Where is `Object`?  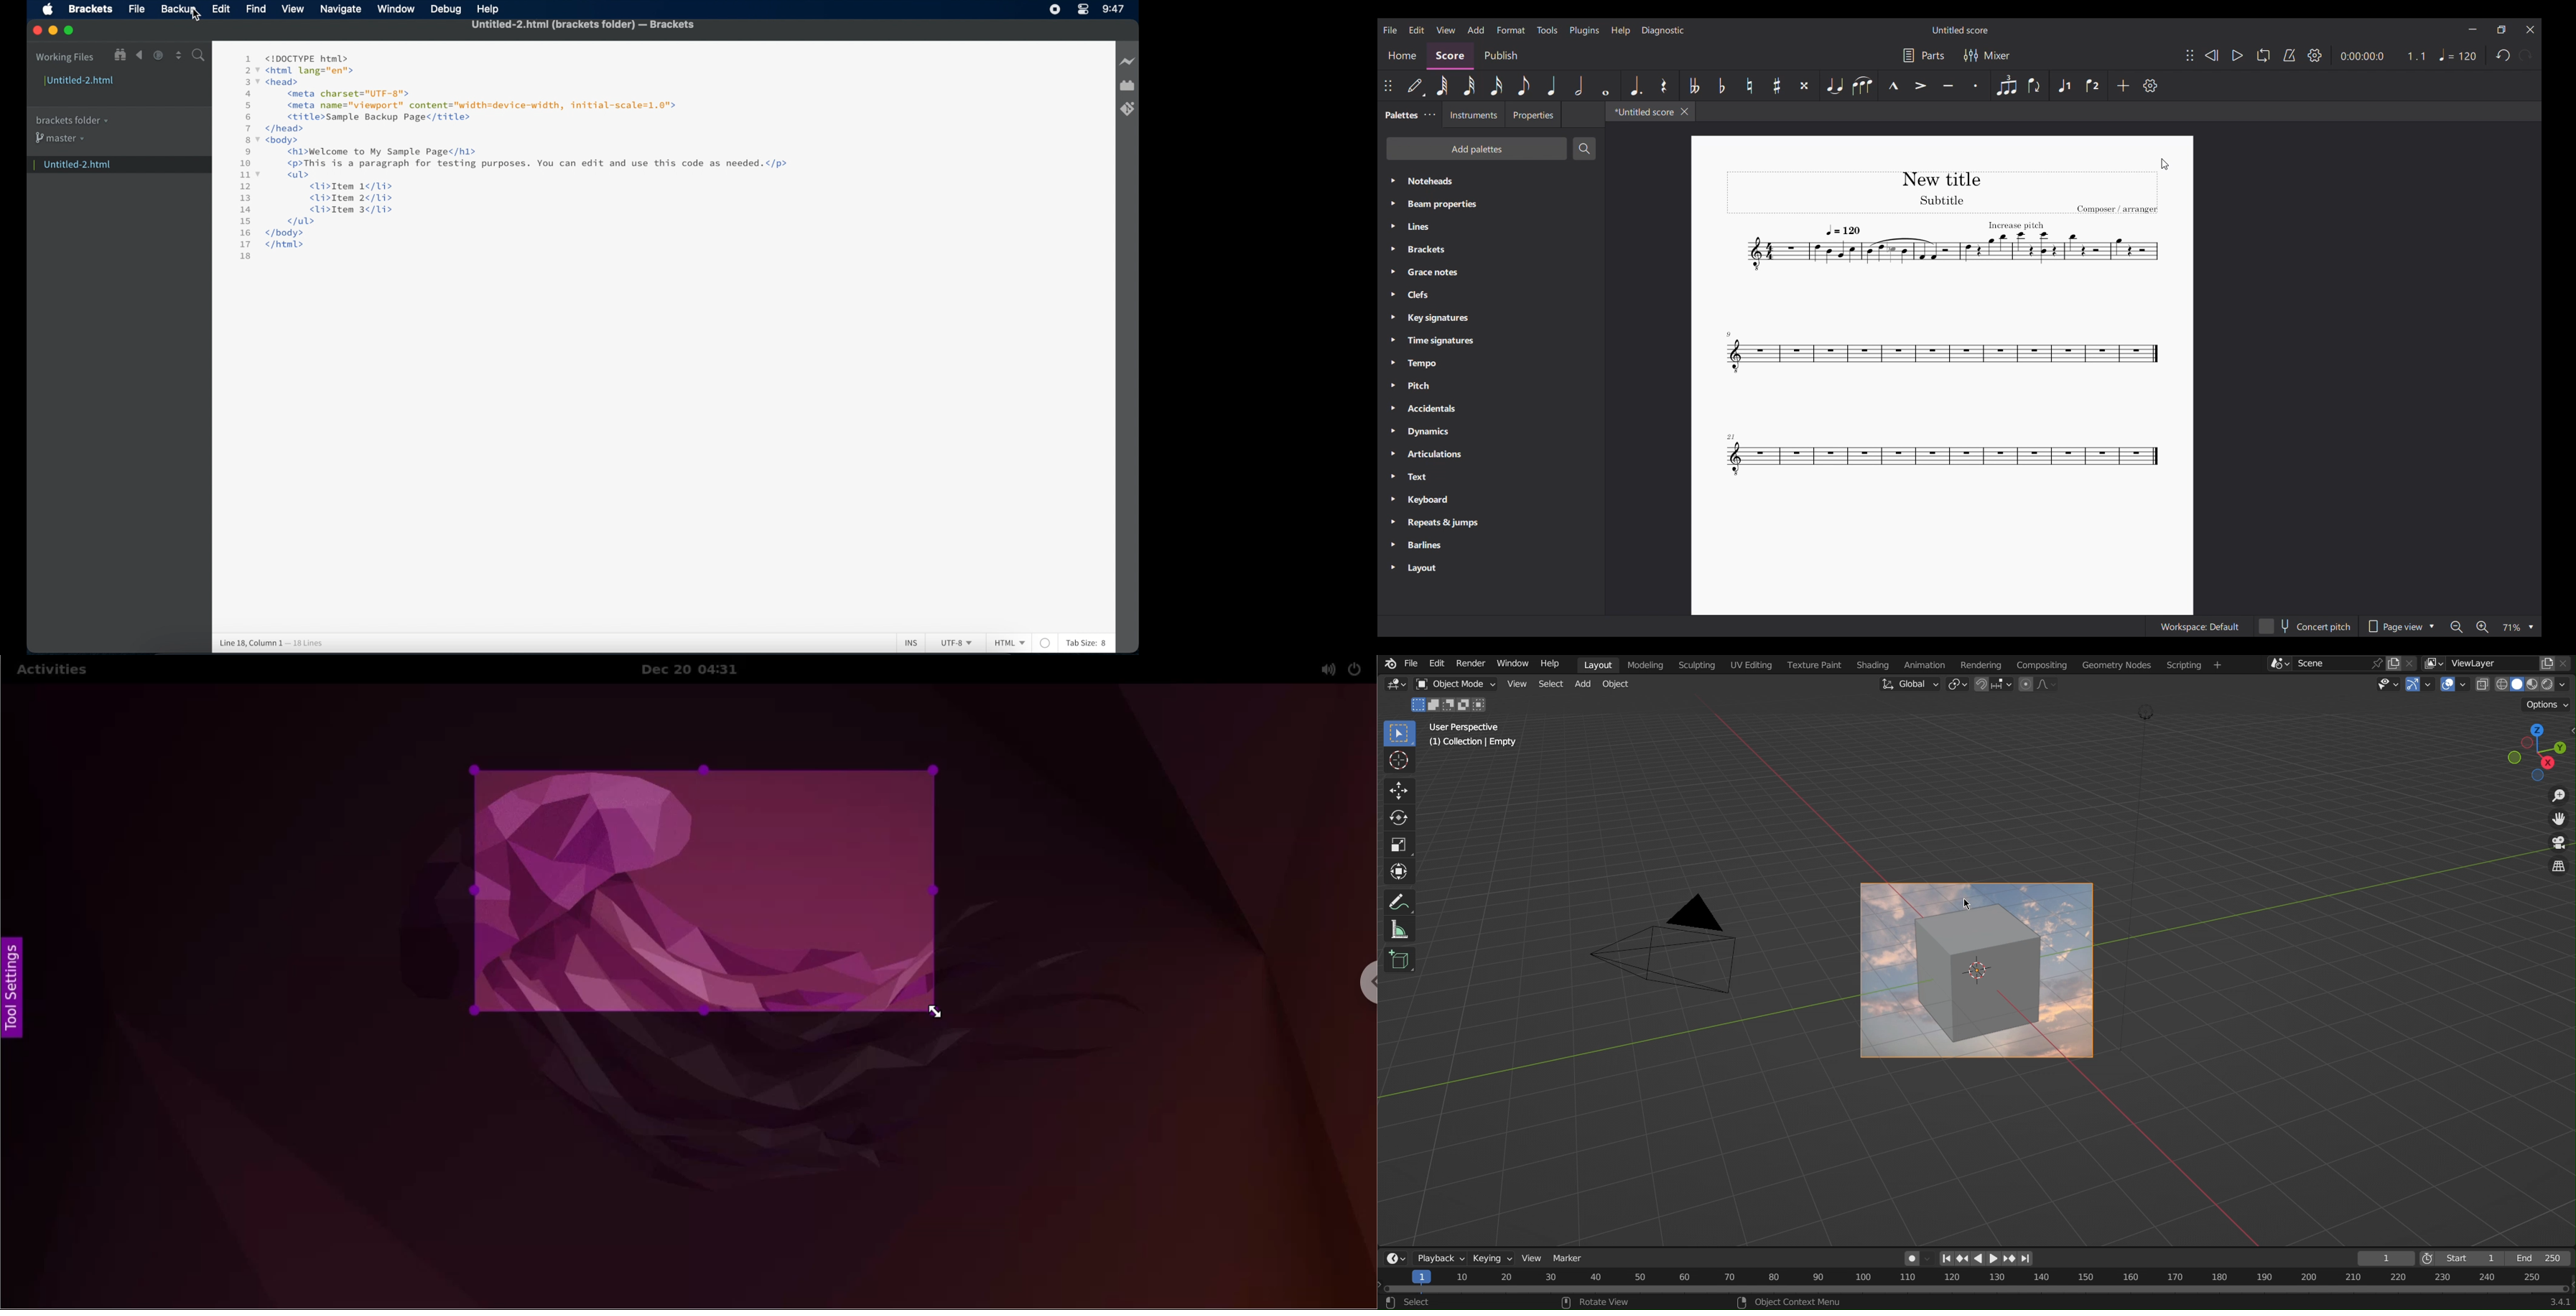
Object is located at coordinates (1621, 687).